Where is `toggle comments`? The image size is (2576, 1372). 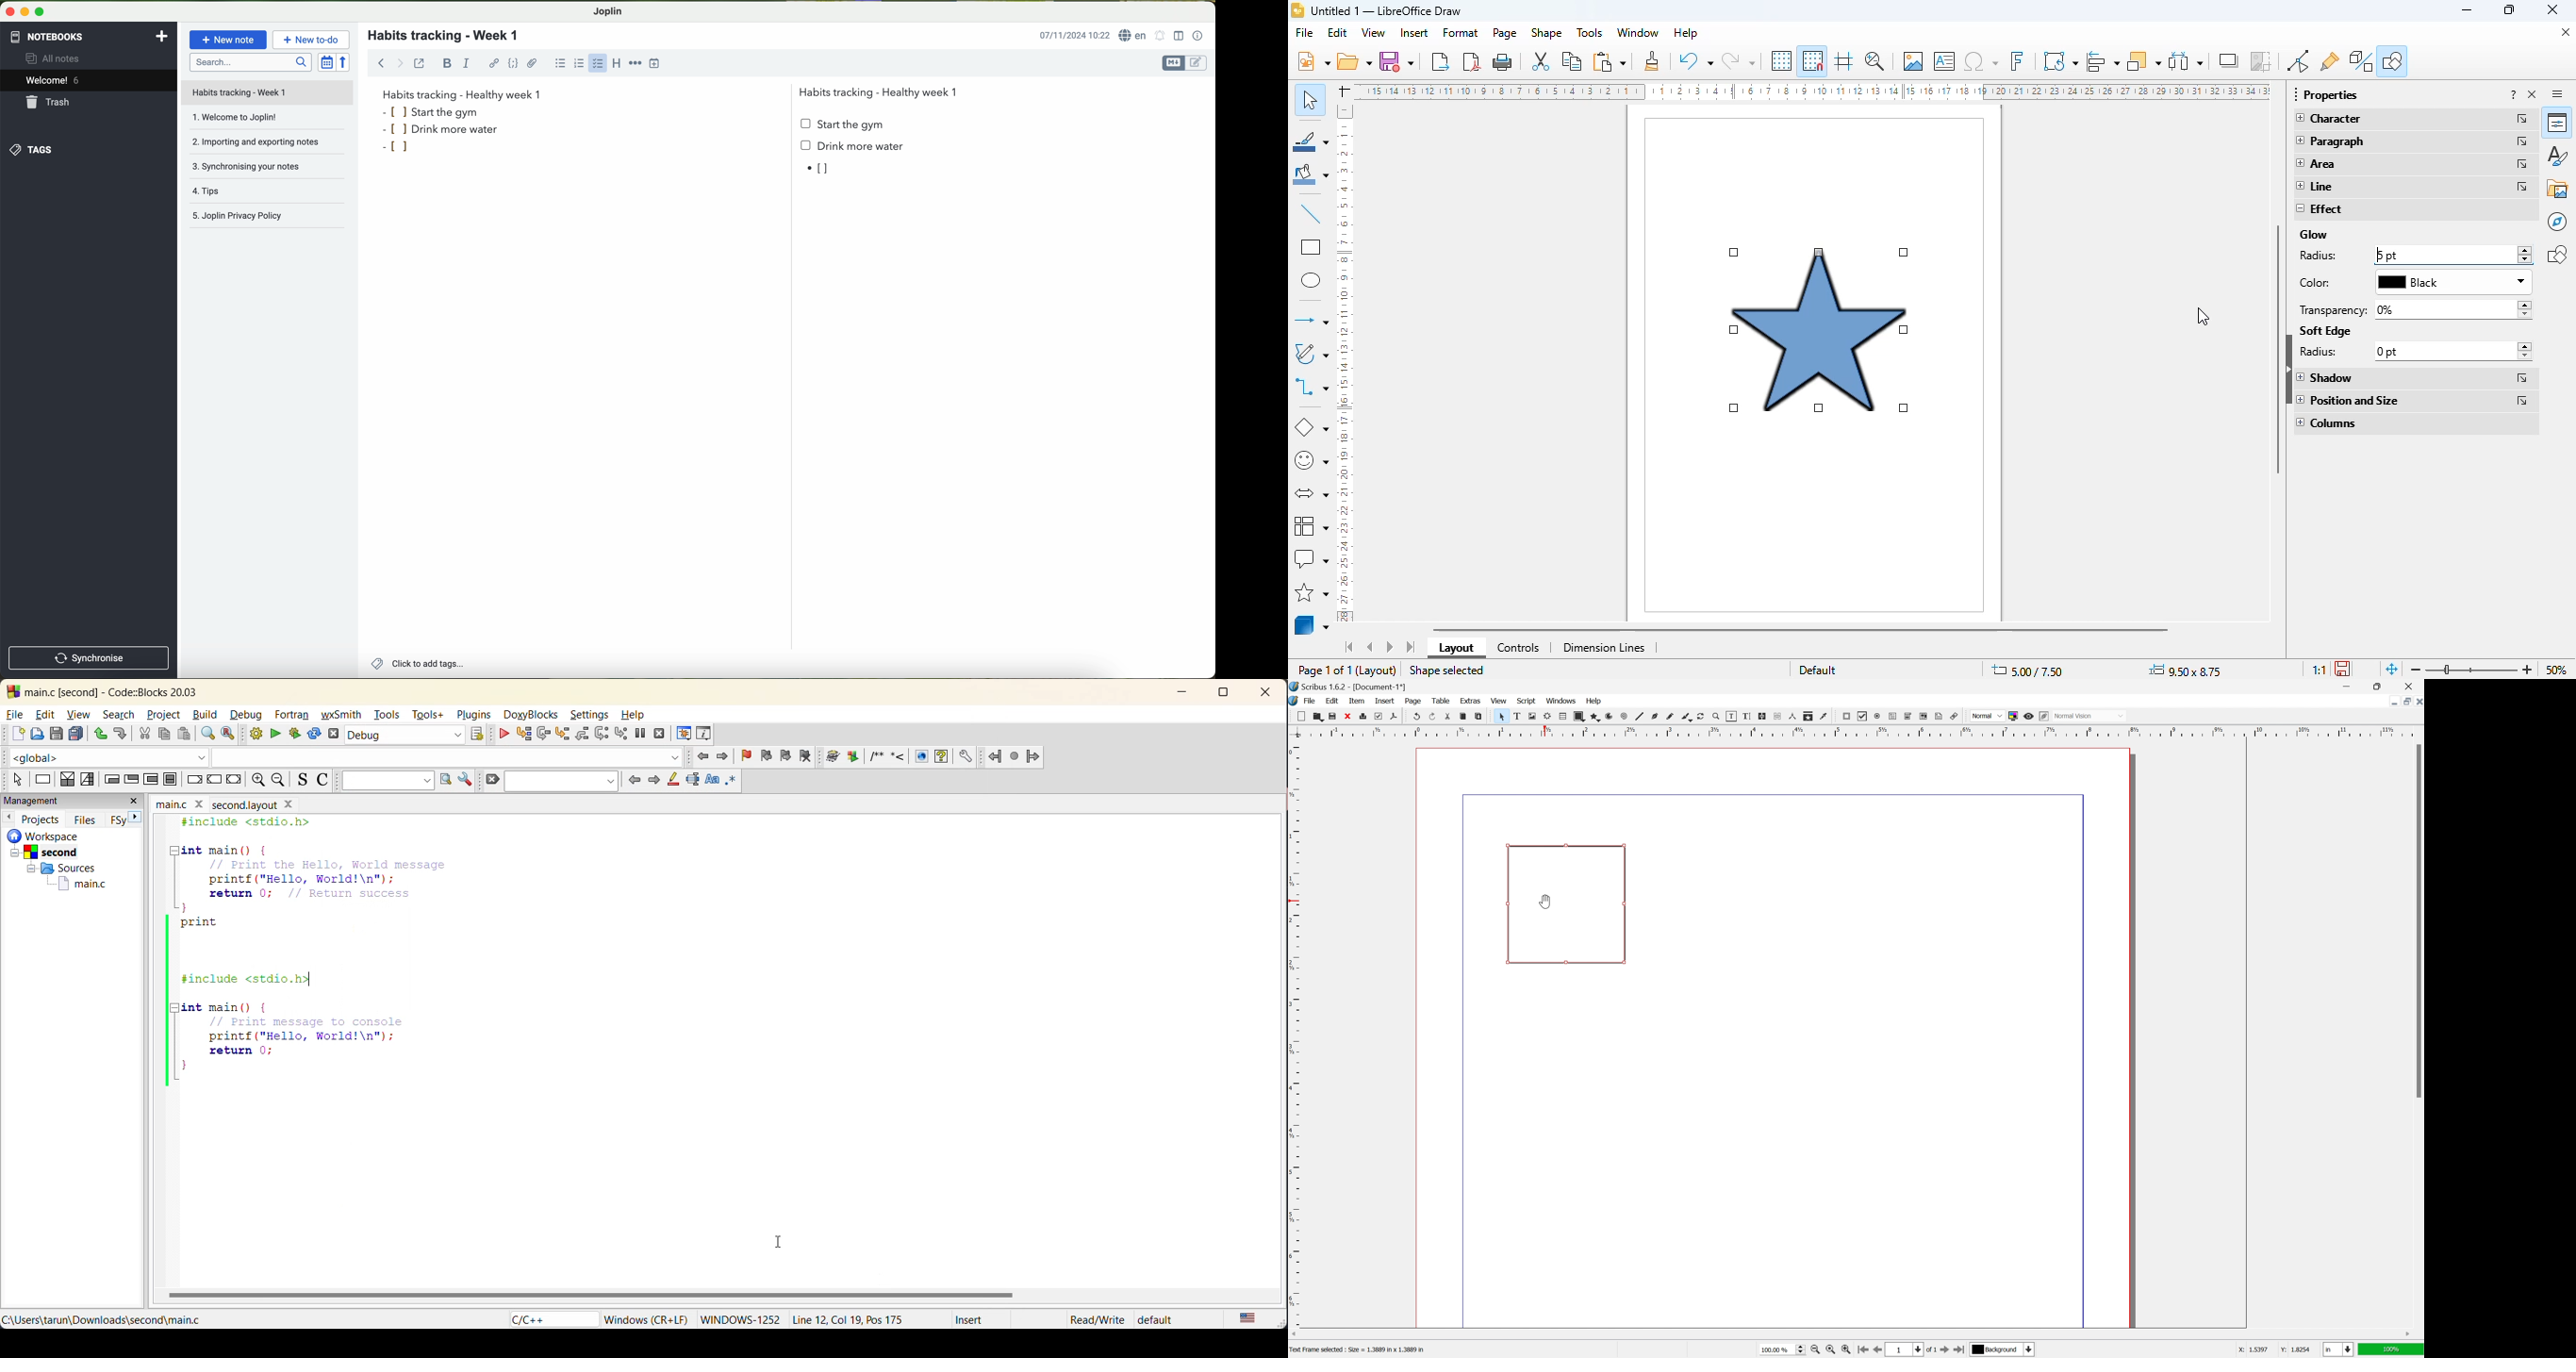 toggle comments is located at coordinates (325, 781).